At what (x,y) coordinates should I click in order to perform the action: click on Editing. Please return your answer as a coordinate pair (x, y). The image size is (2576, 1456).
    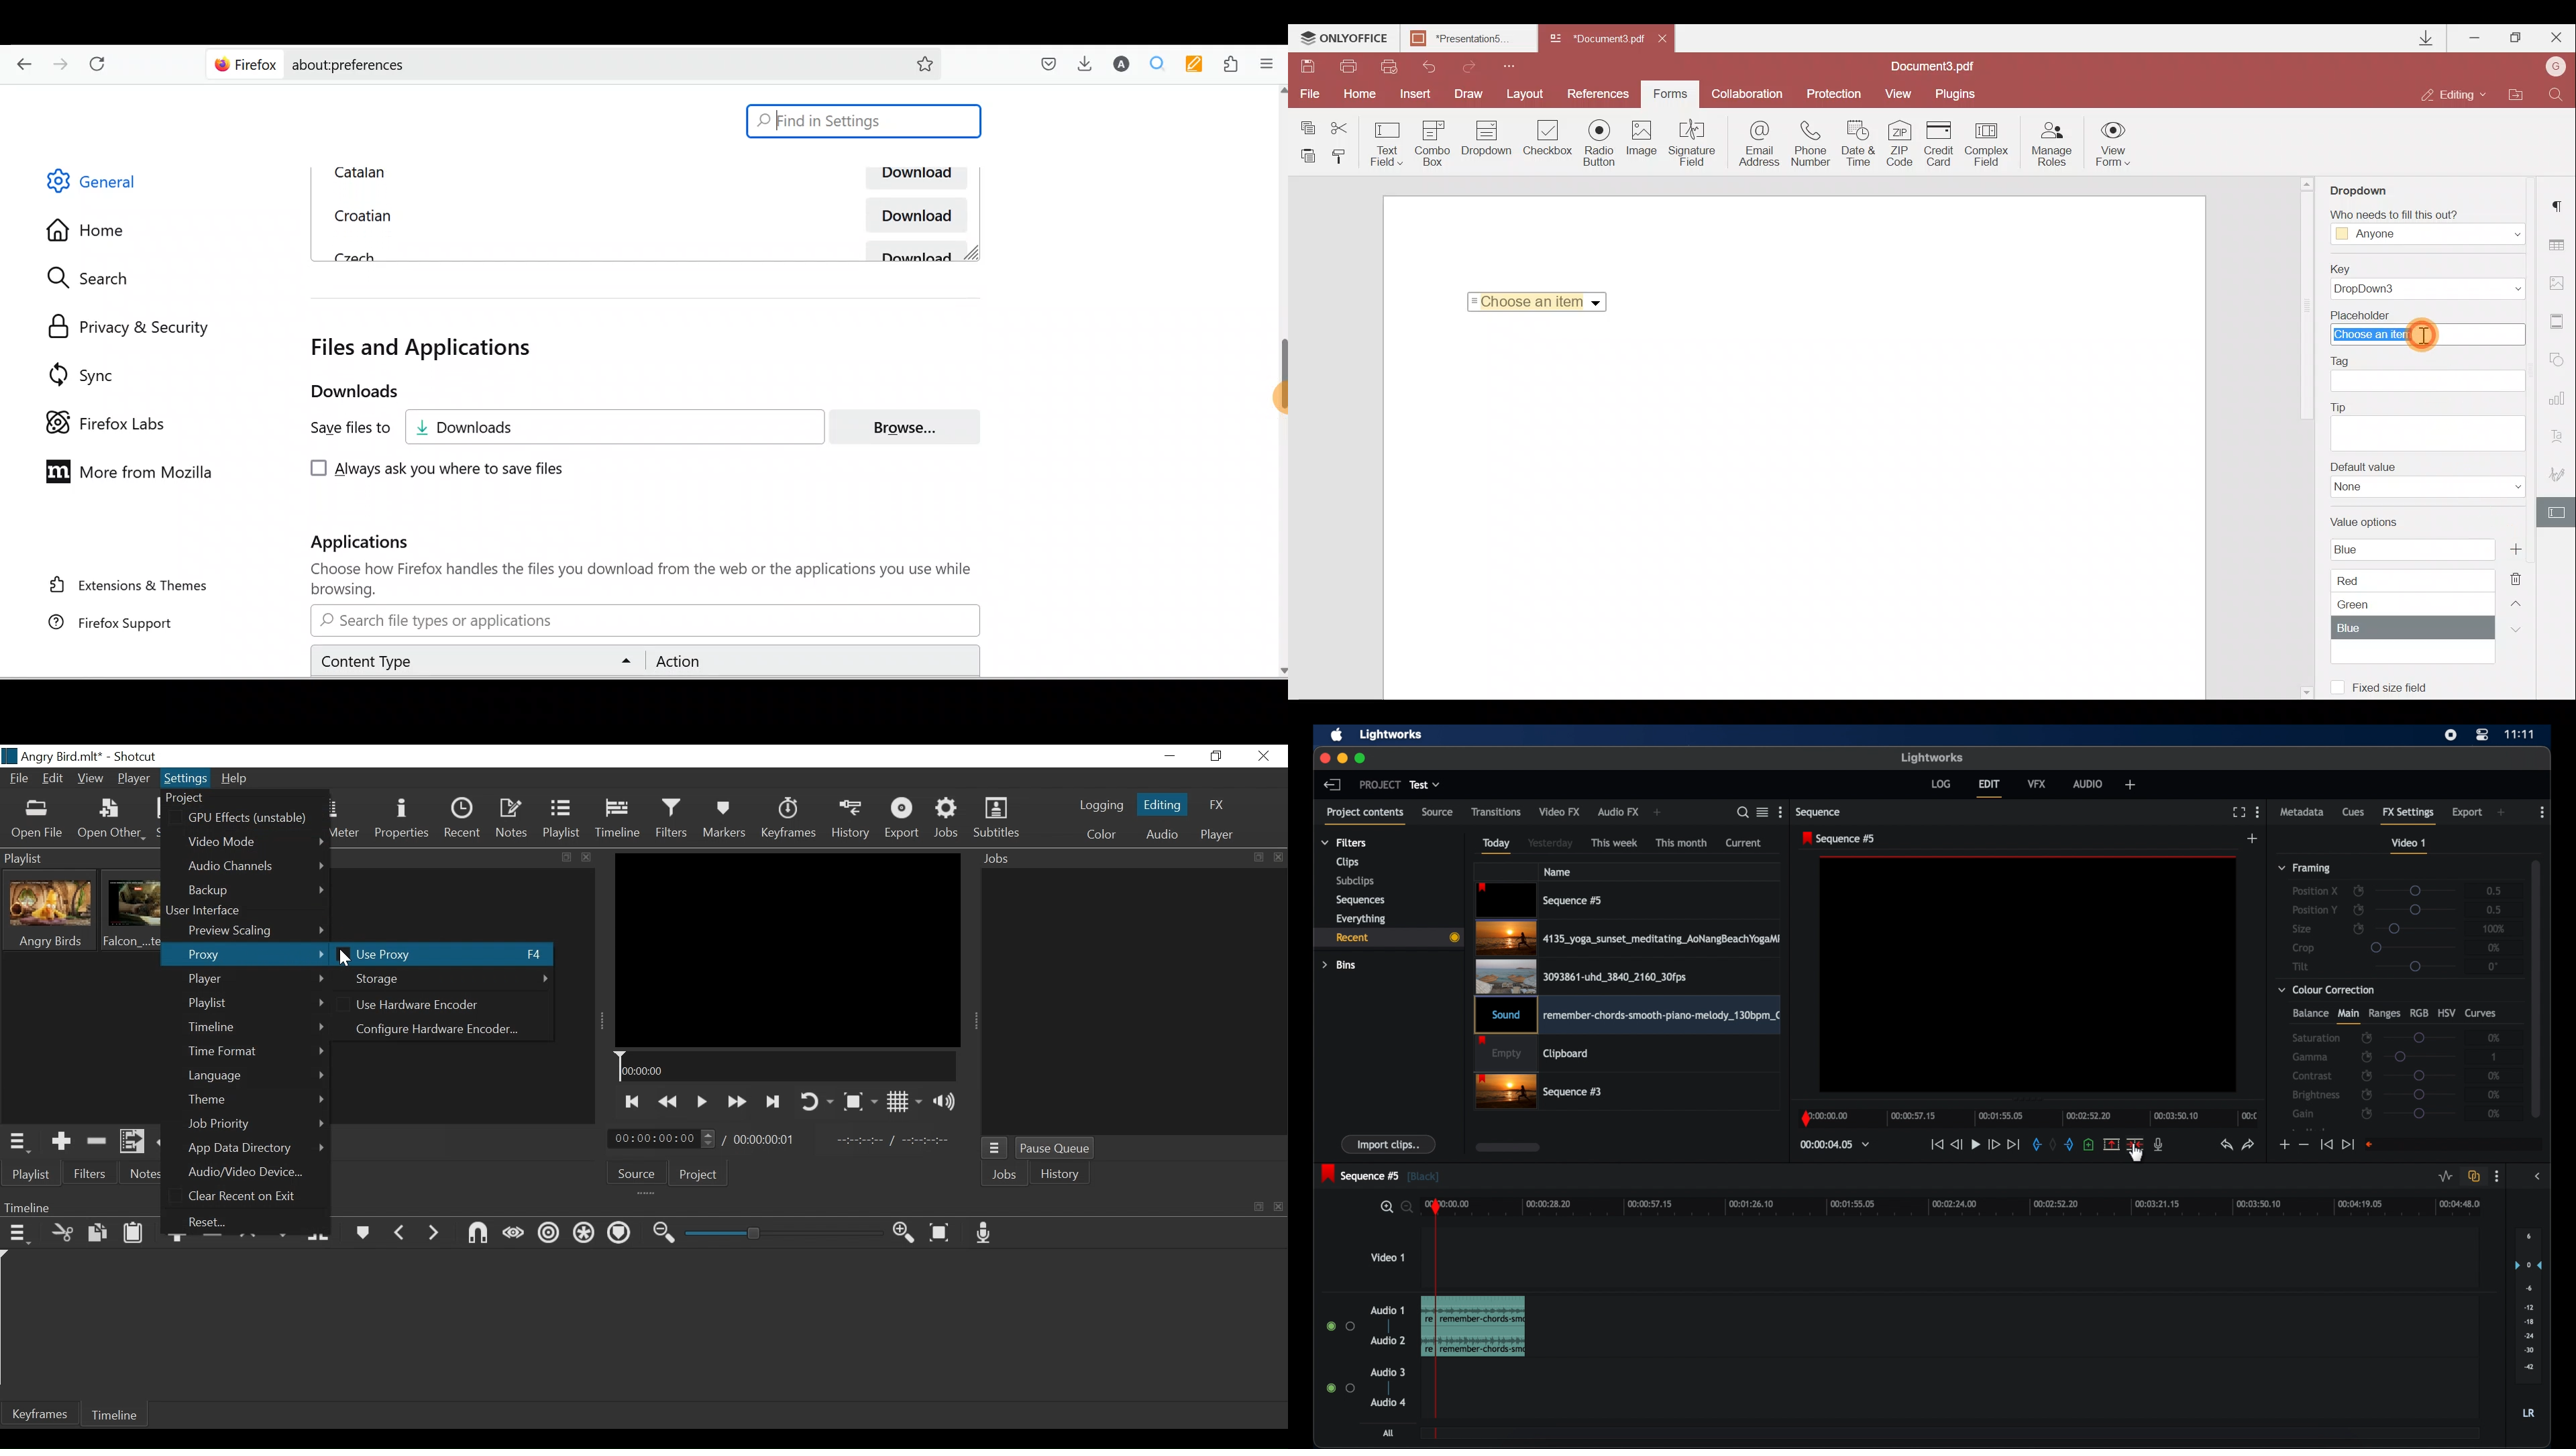
    Looking at the image, I should click on (1162, 804).